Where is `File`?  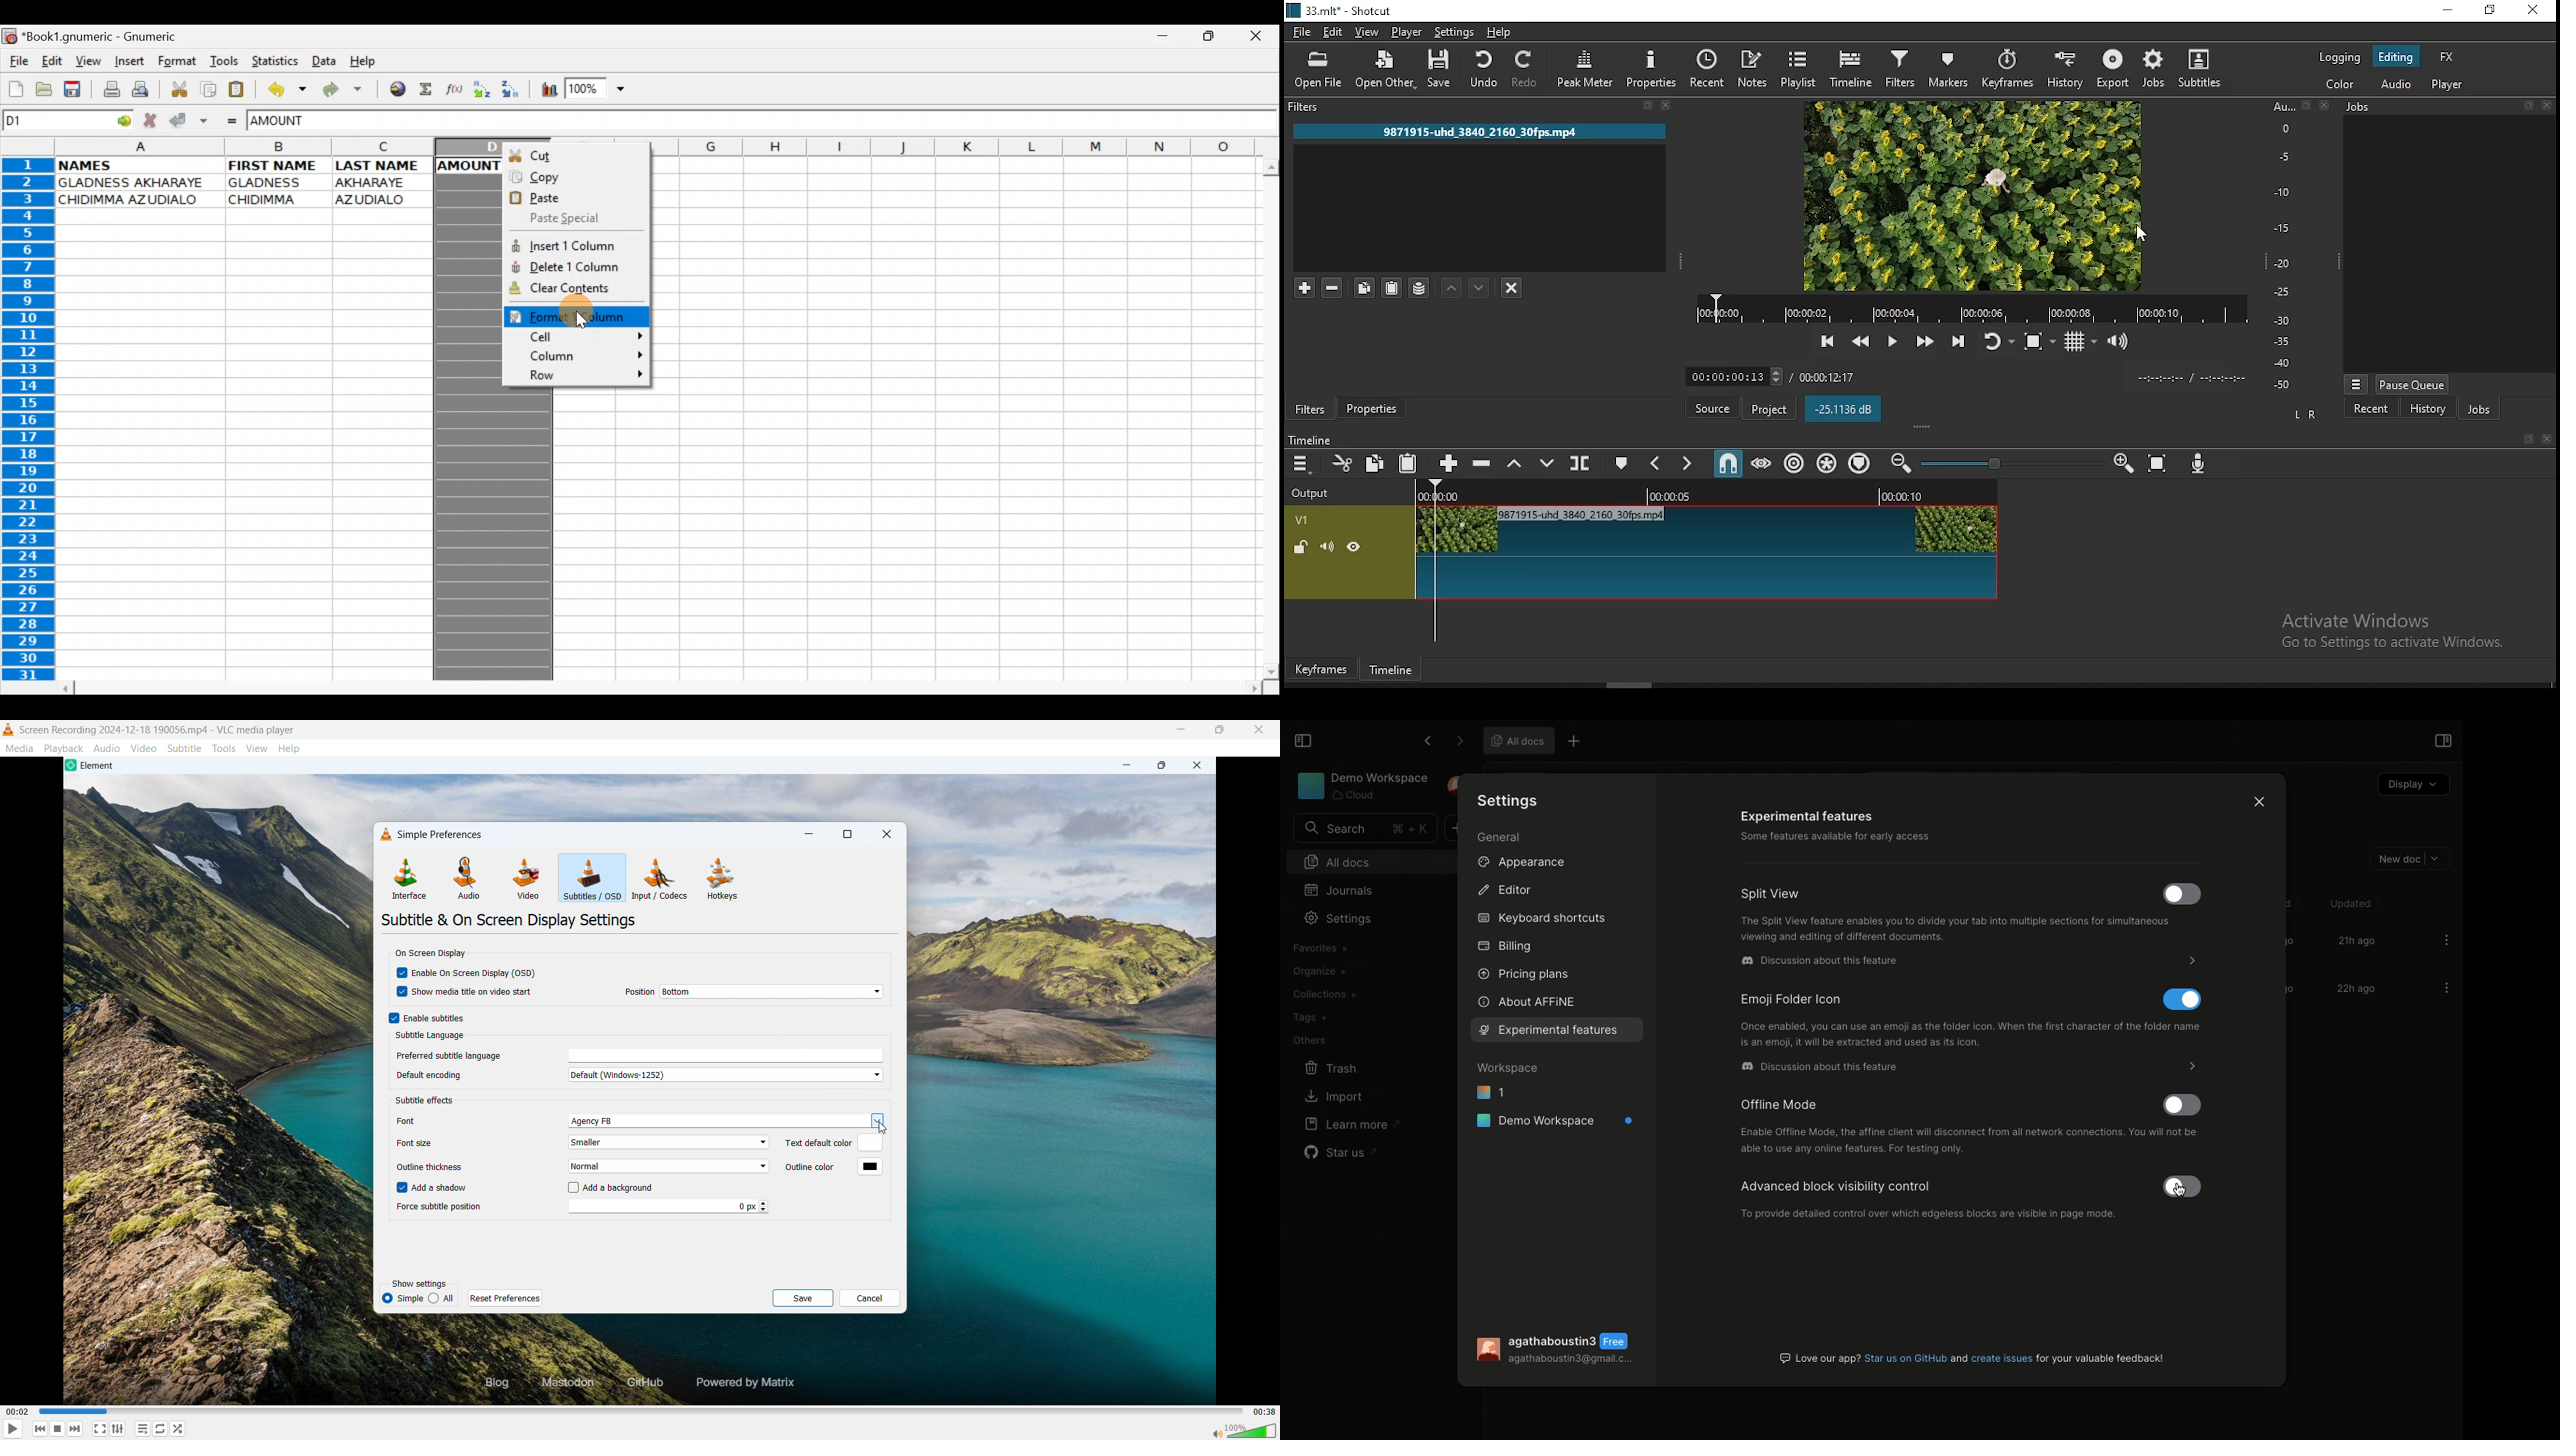 File is located at coordinates (17, 62).